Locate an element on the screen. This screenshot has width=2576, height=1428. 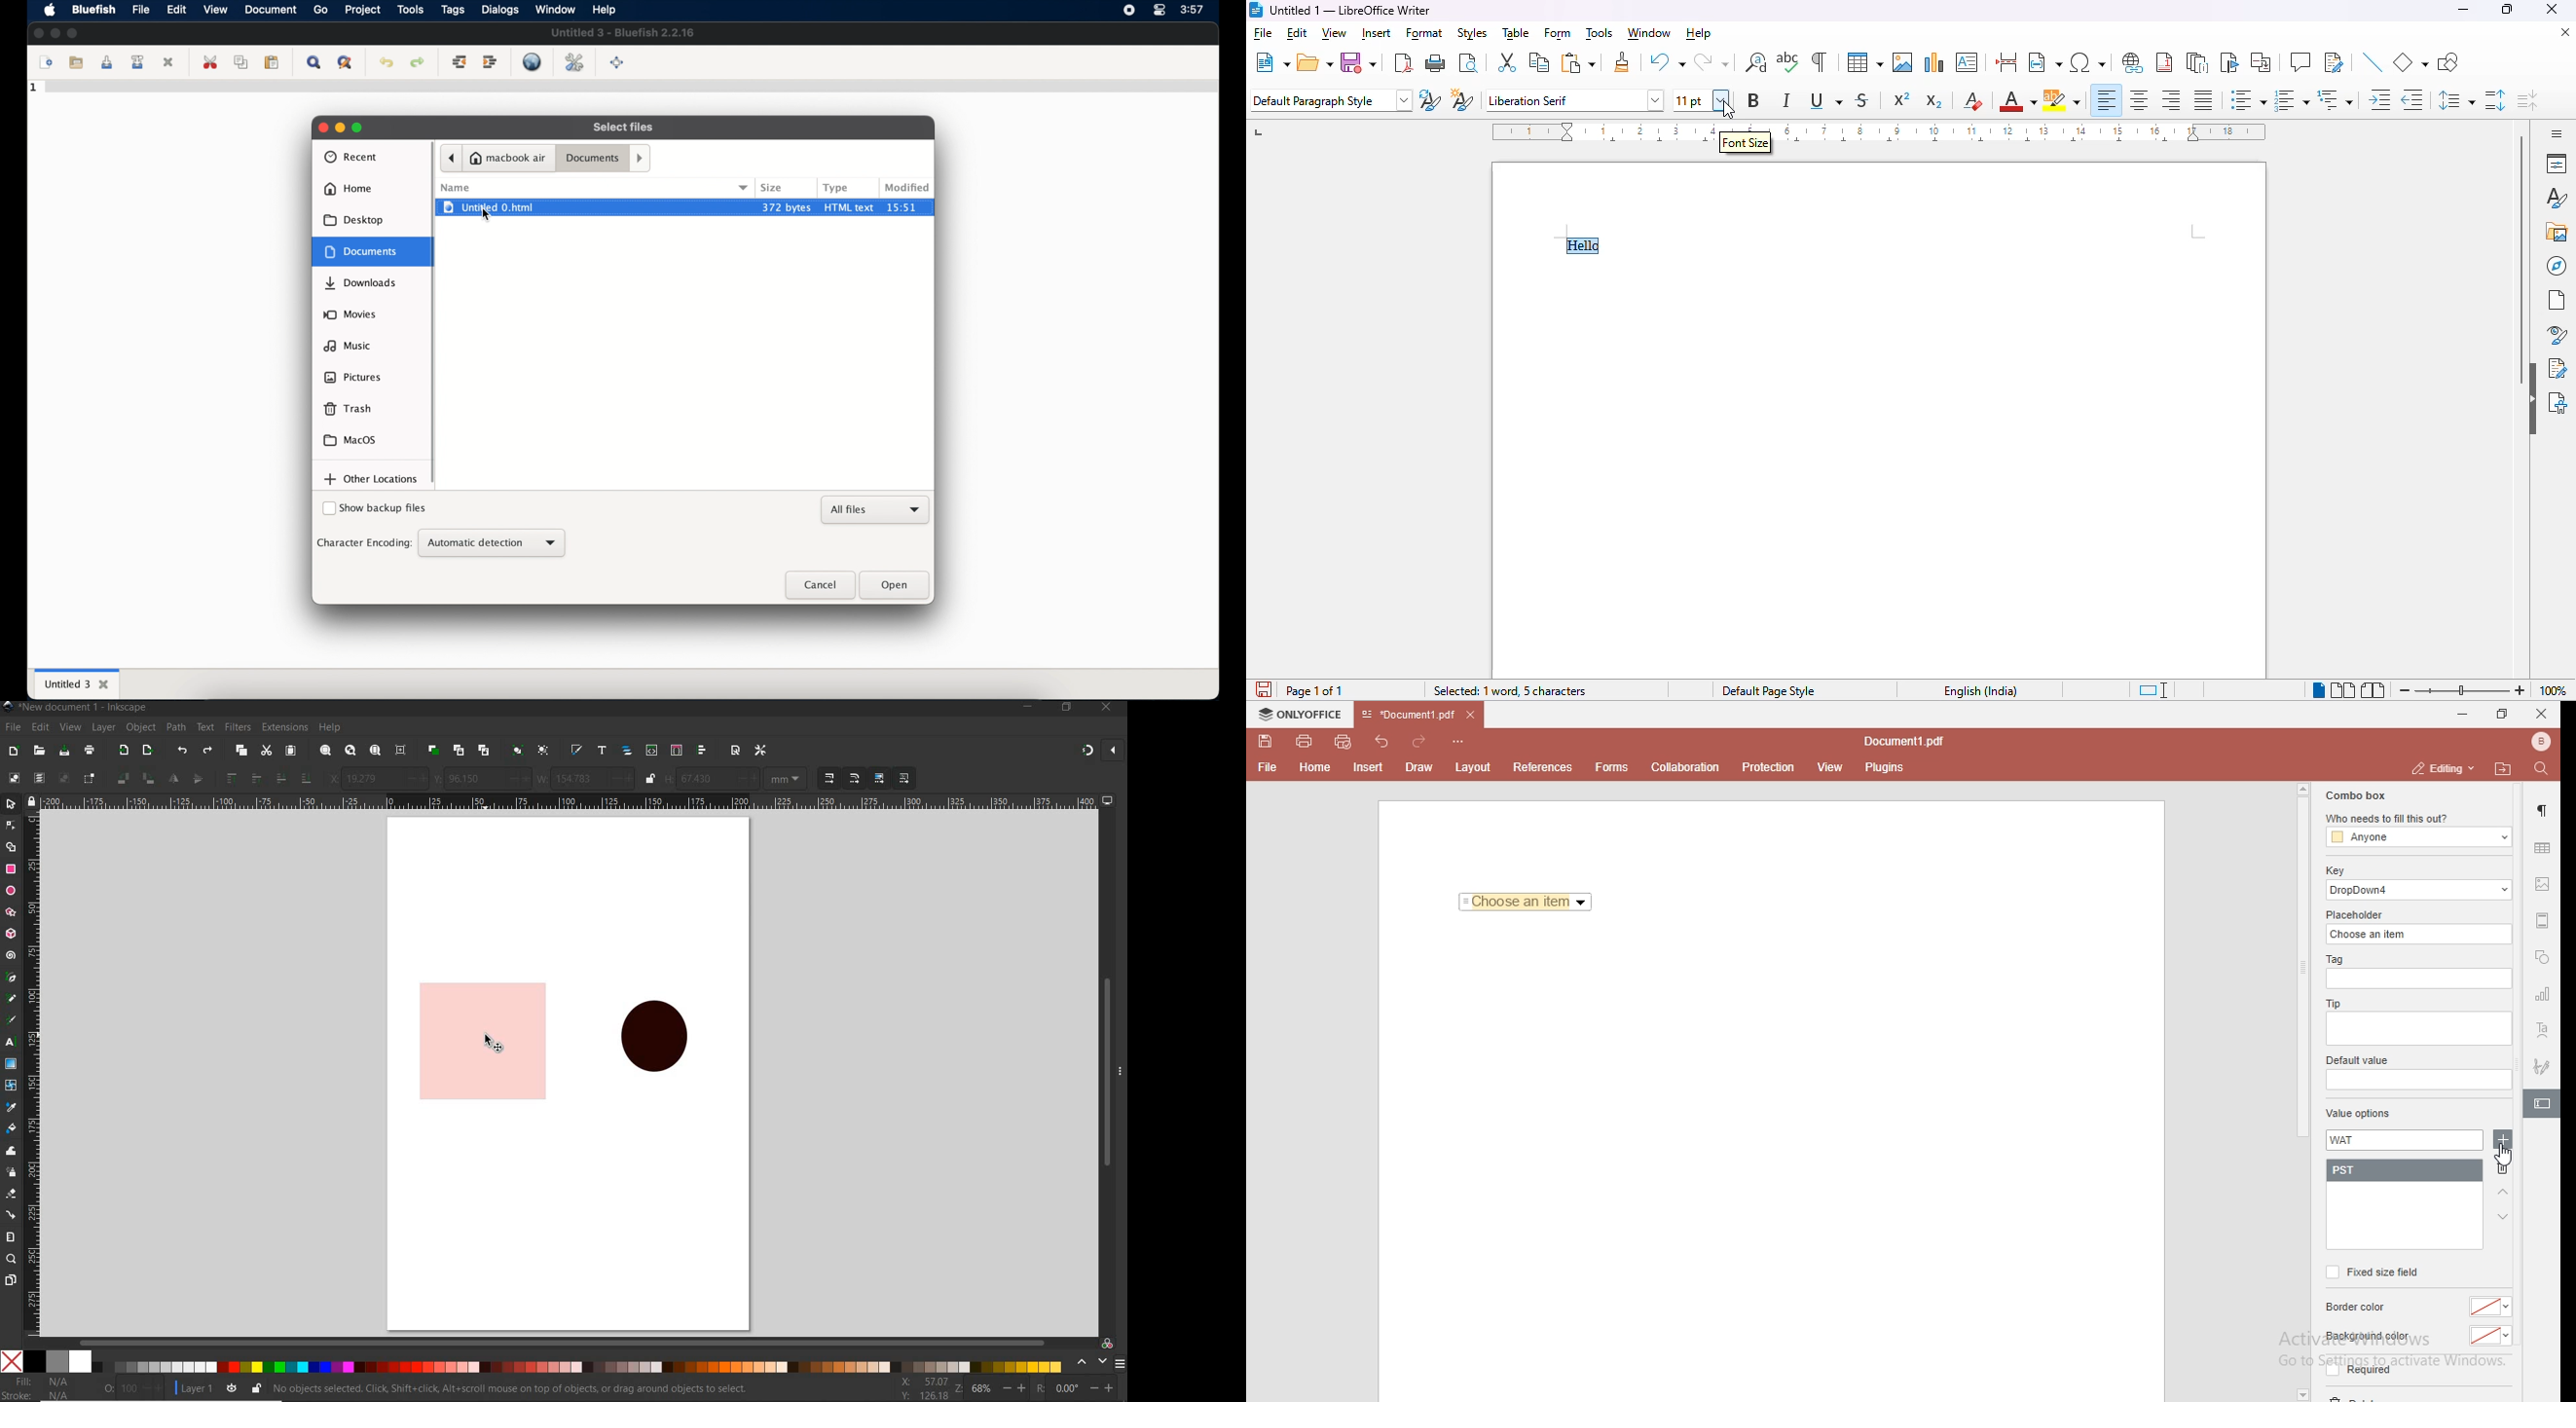
page is located at coordinates (2557, 301).